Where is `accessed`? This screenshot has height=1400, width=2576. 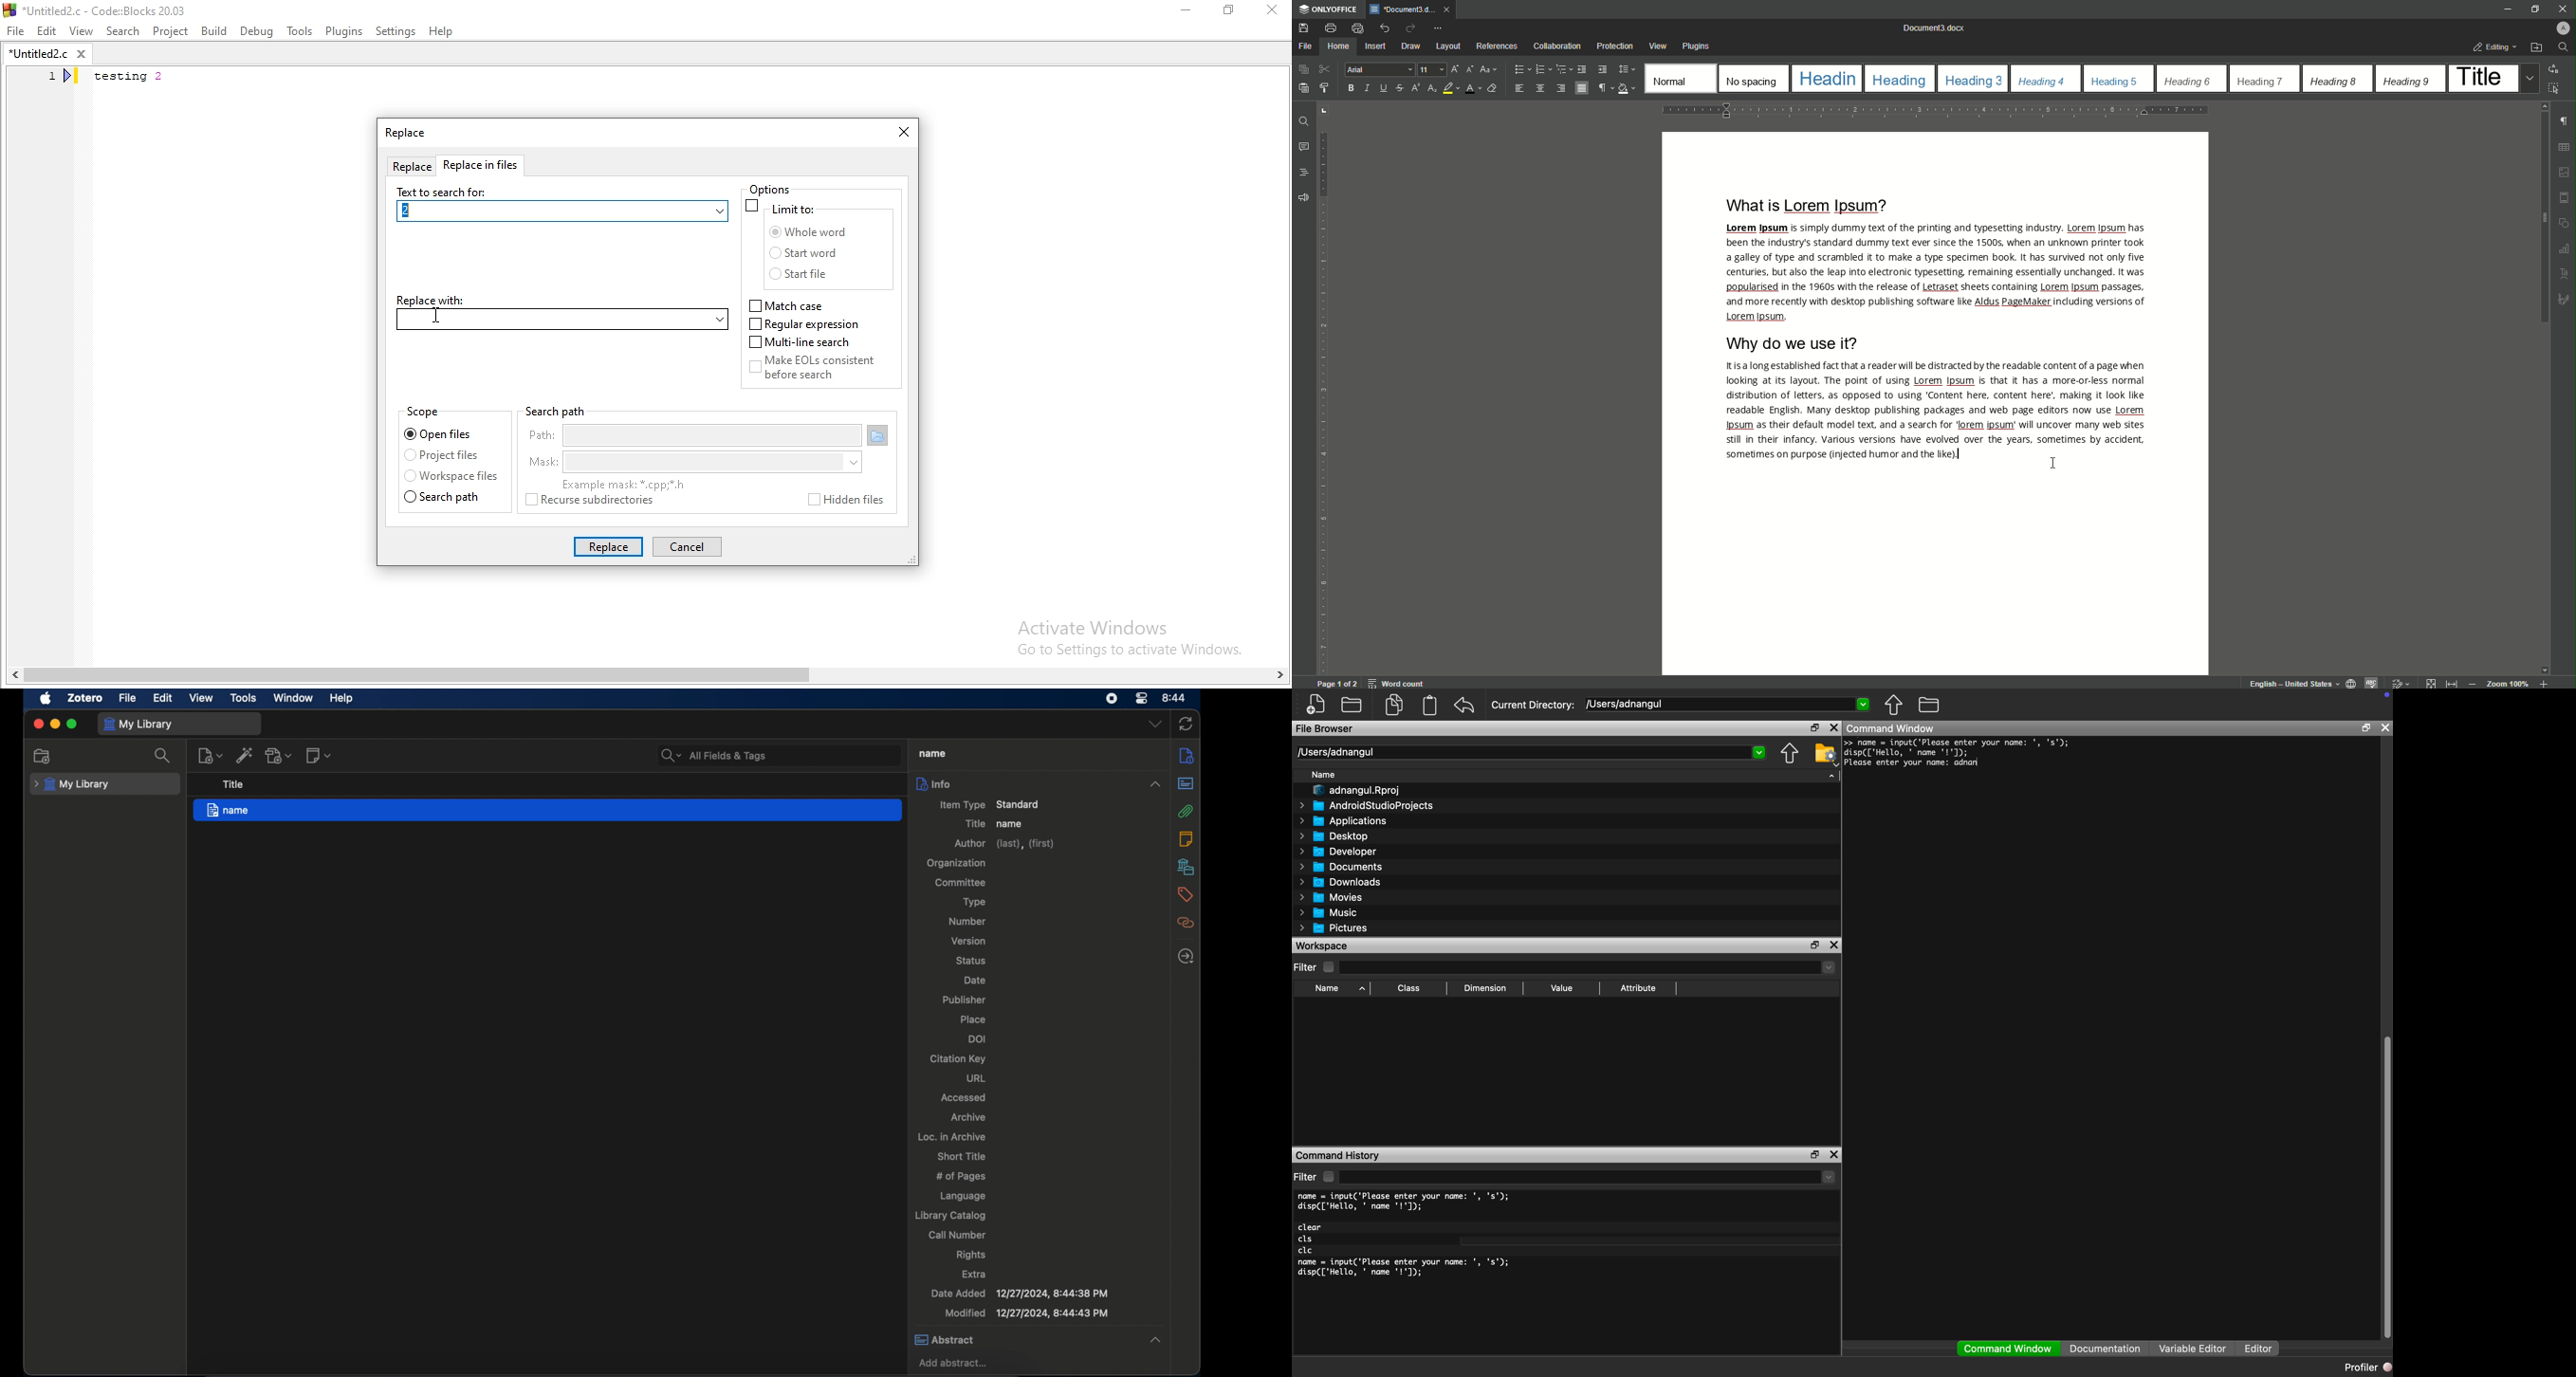
accessed is located at coordinates (964, 1097).